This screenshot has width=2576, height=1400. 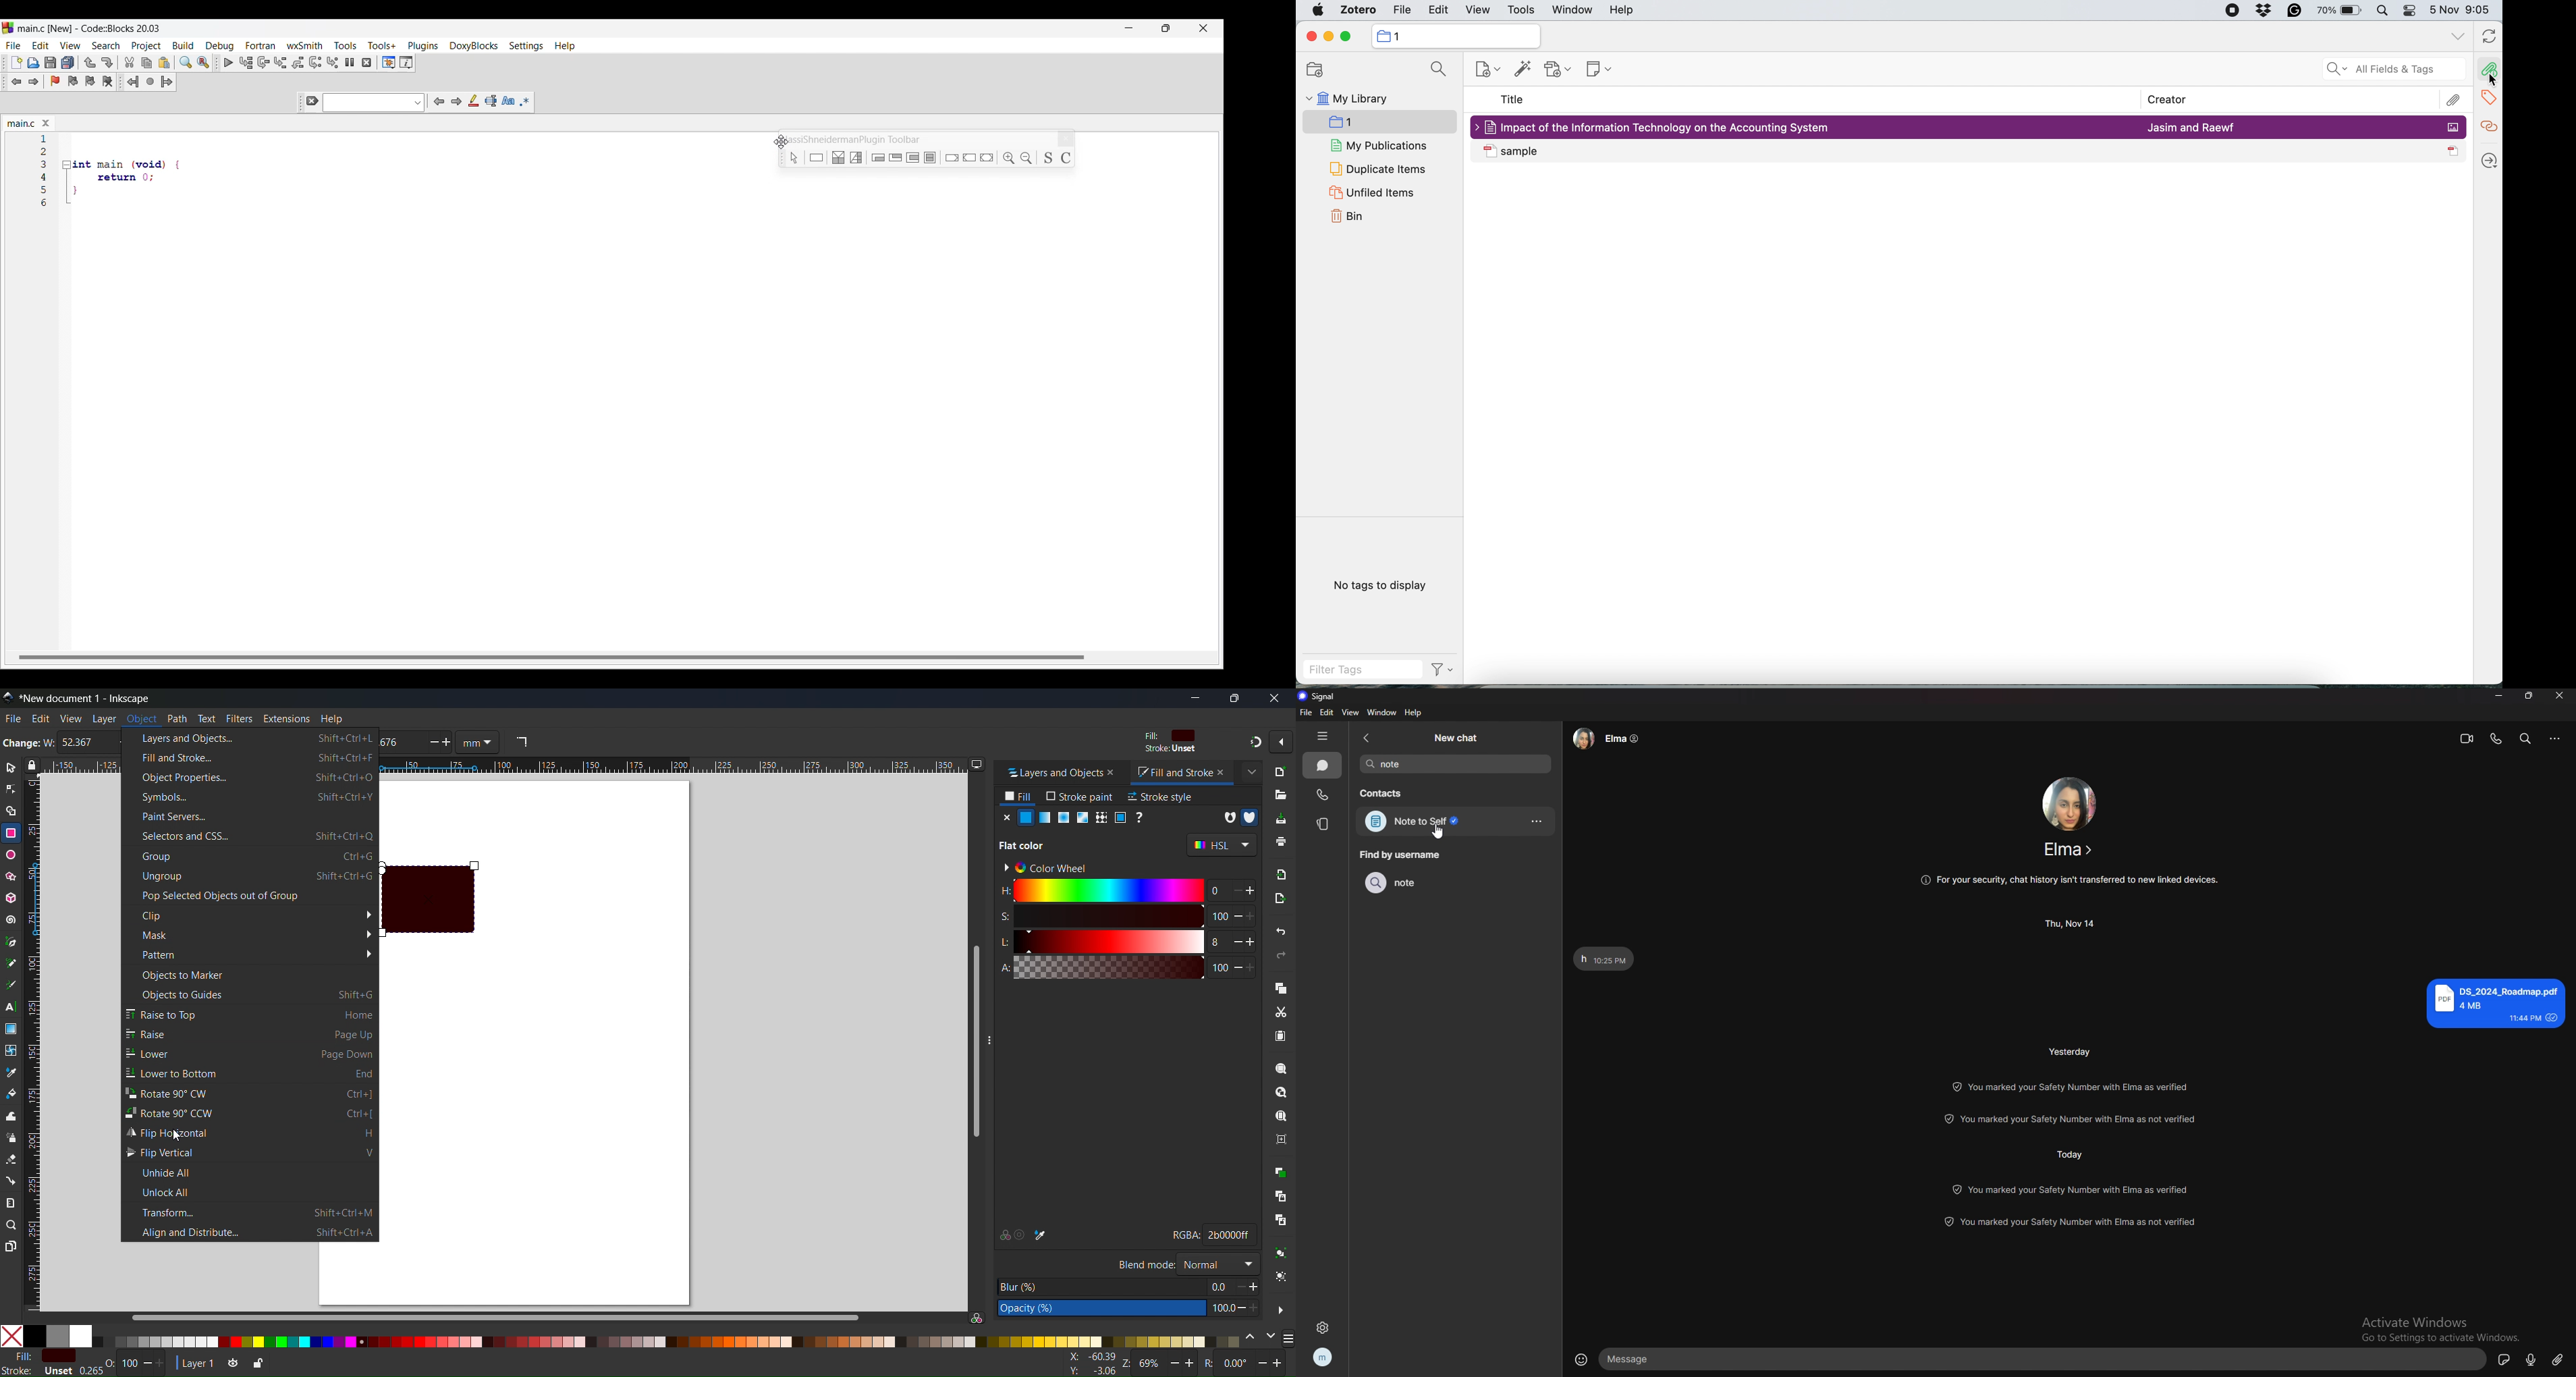 I want to click on bin, so click(x=1351, y=217).